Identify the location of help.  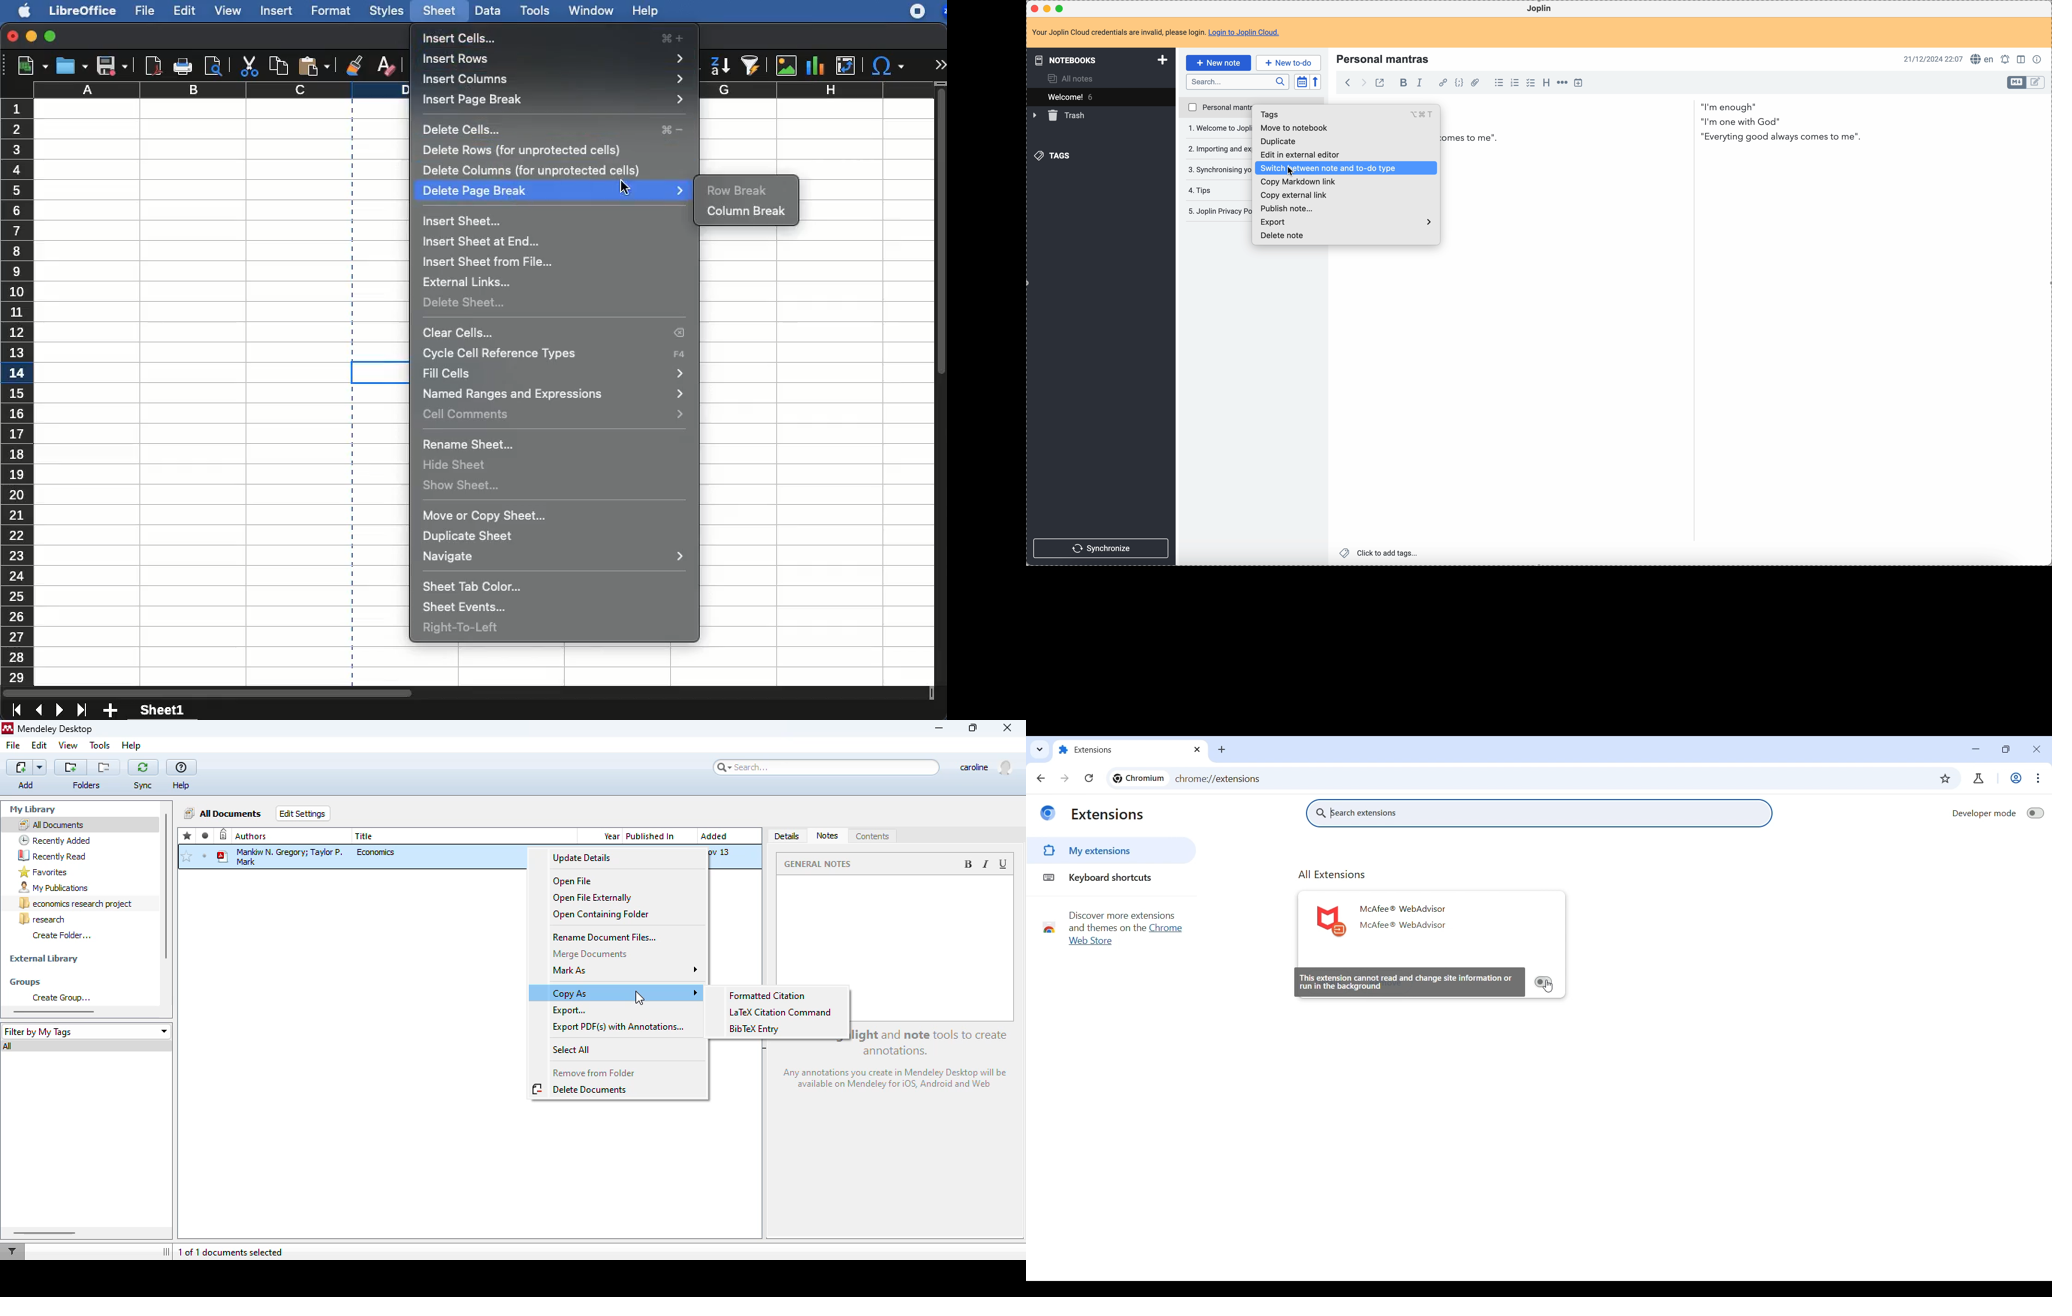
(131, 746).